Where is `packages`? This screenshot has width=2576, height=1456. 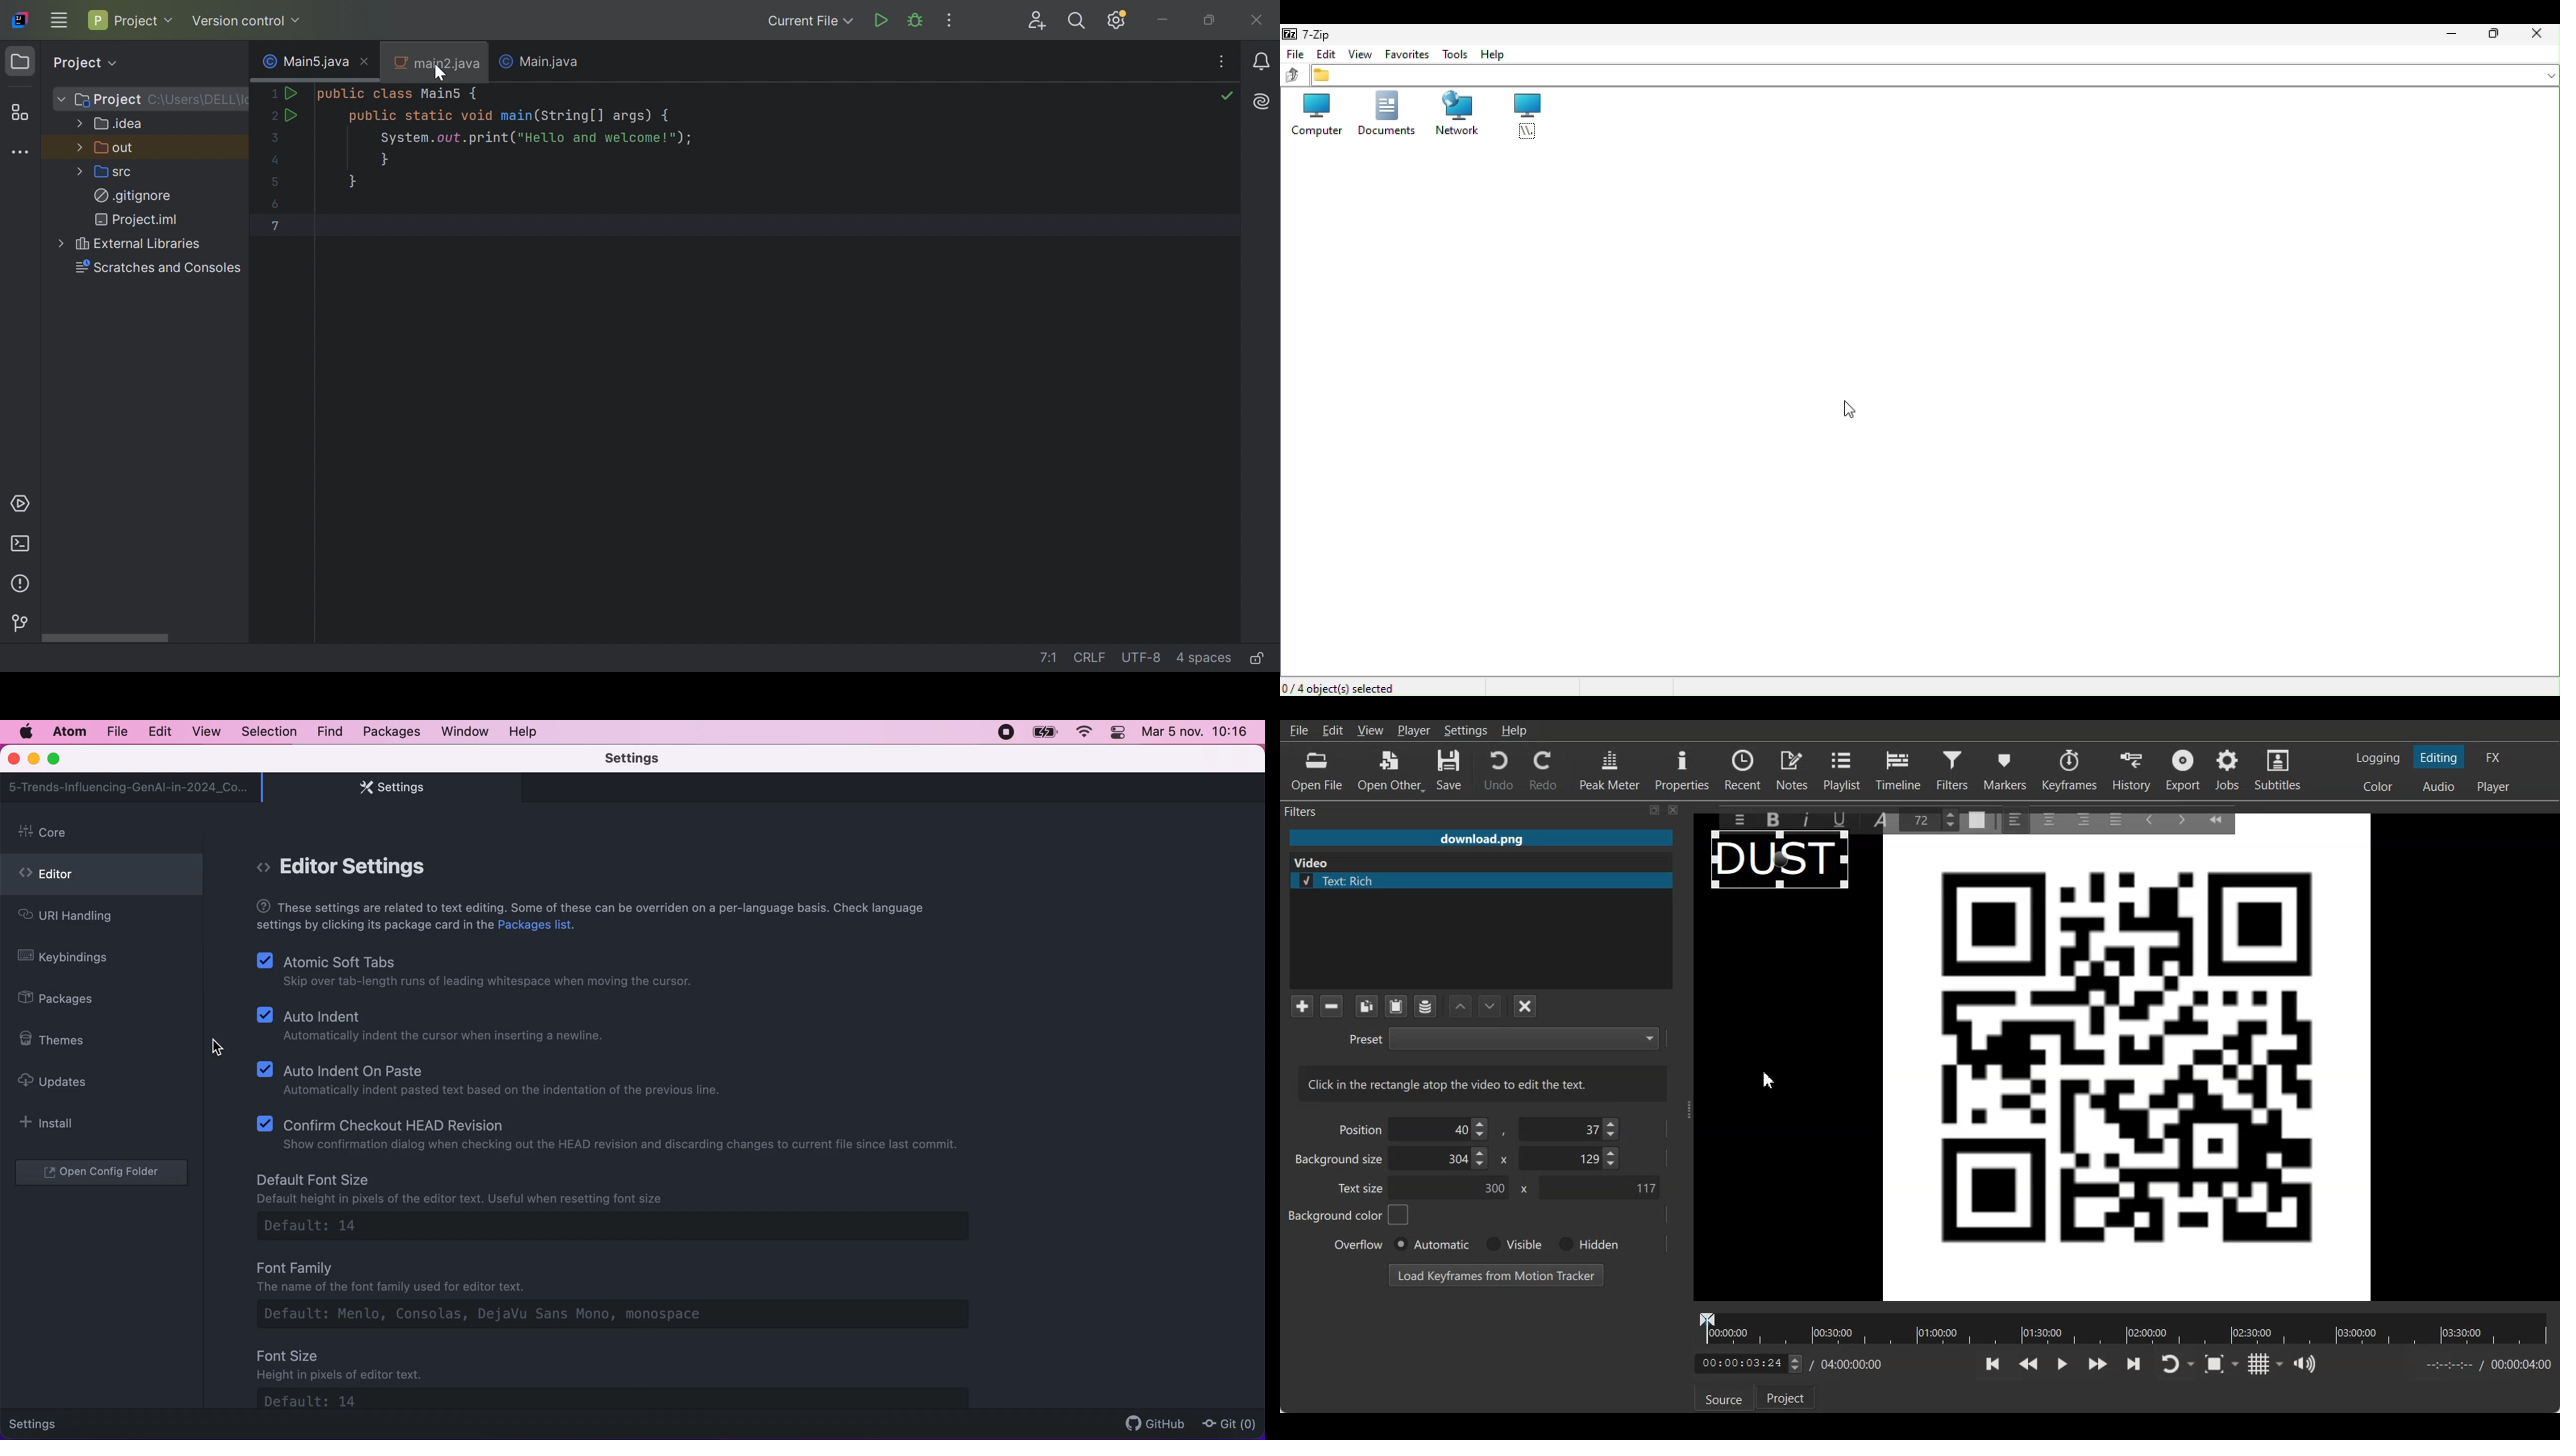 packages is located at coordinates (390, 732).